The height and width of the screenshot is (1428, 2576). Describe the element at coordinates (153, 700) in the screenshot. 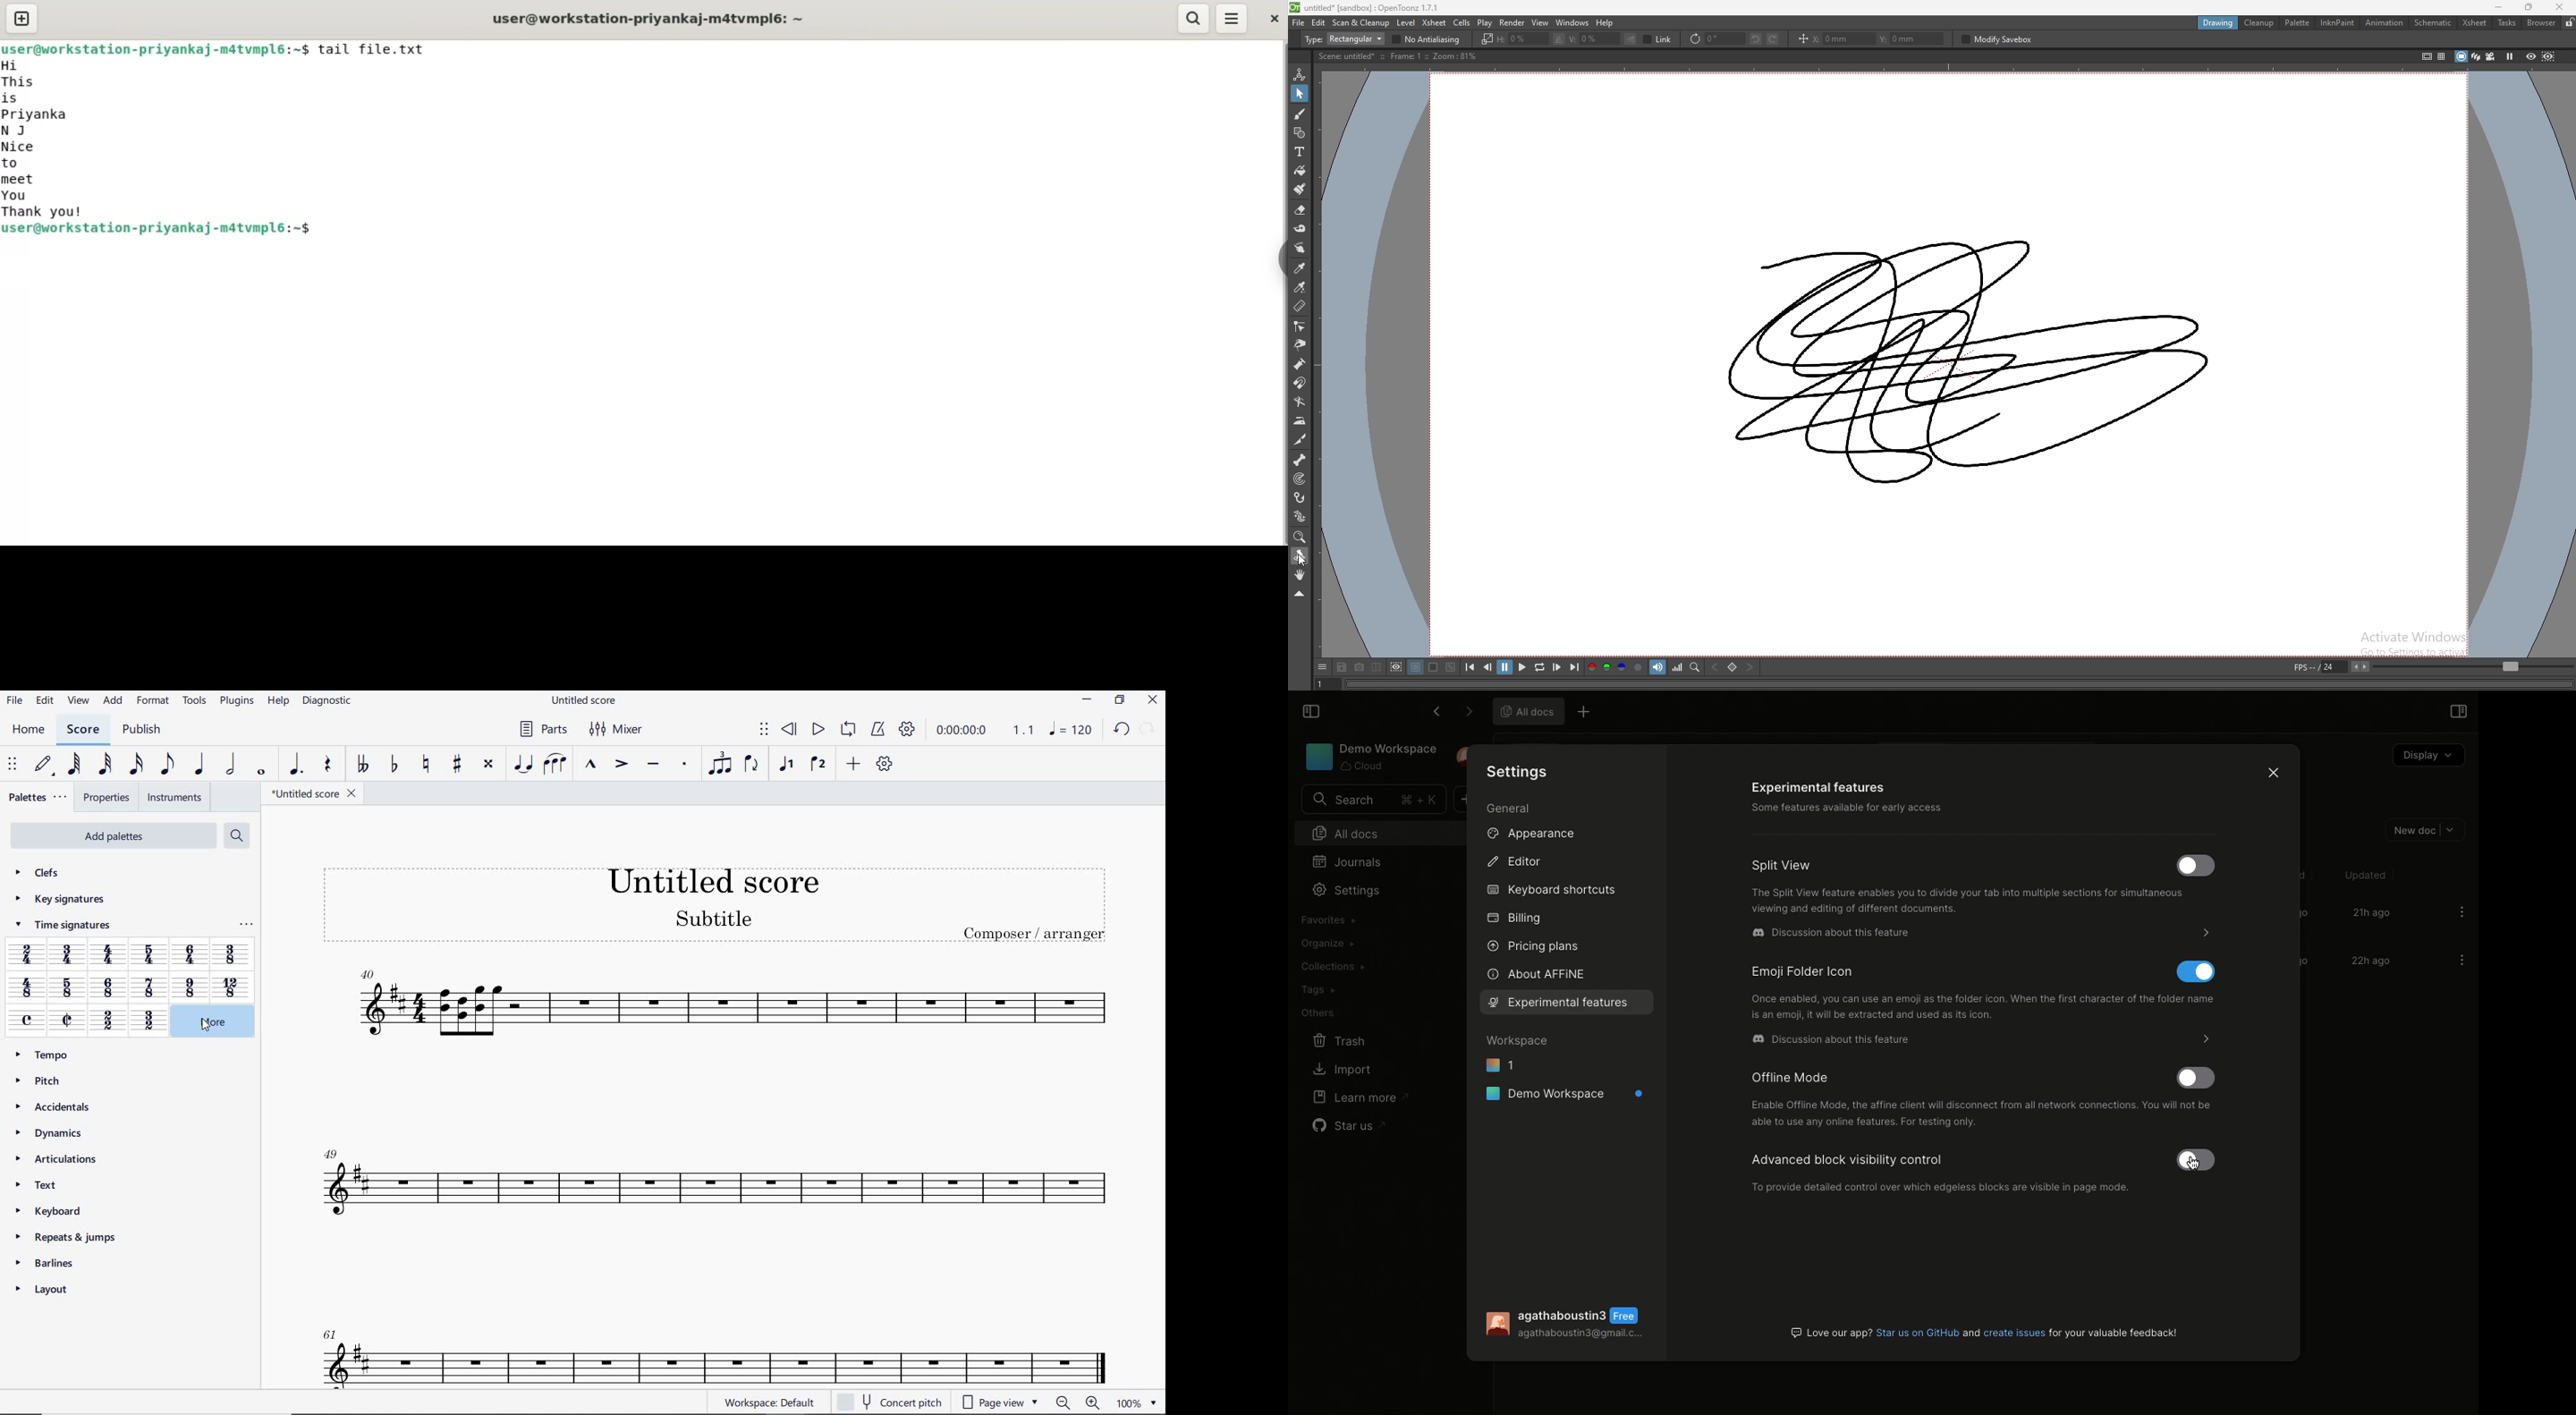

I see `FORMAT` at that location.